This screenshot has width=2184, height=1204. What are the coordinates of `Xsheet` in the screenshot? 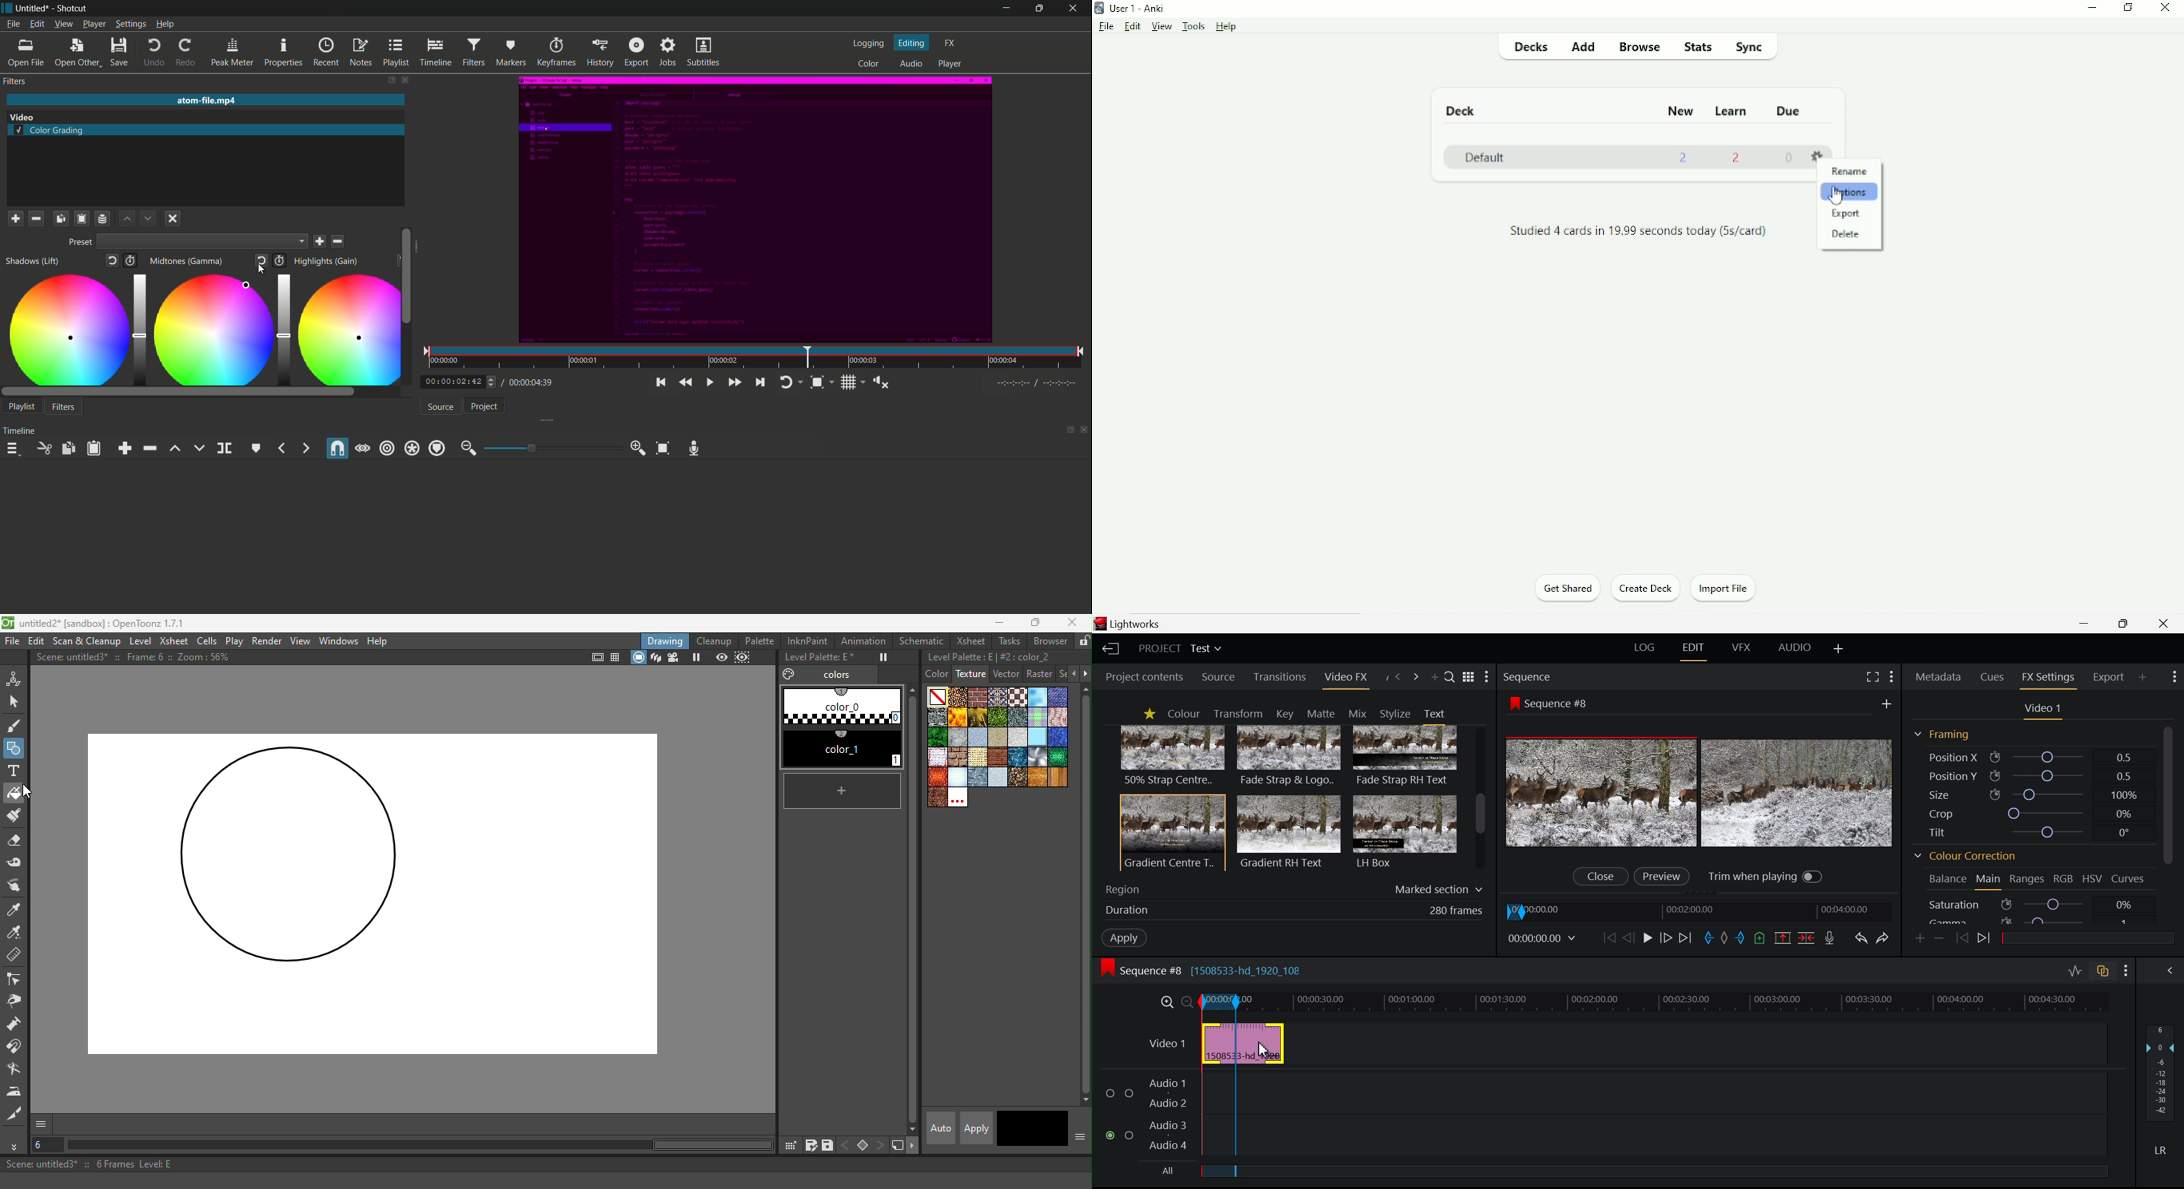 It's located at (174, 641).